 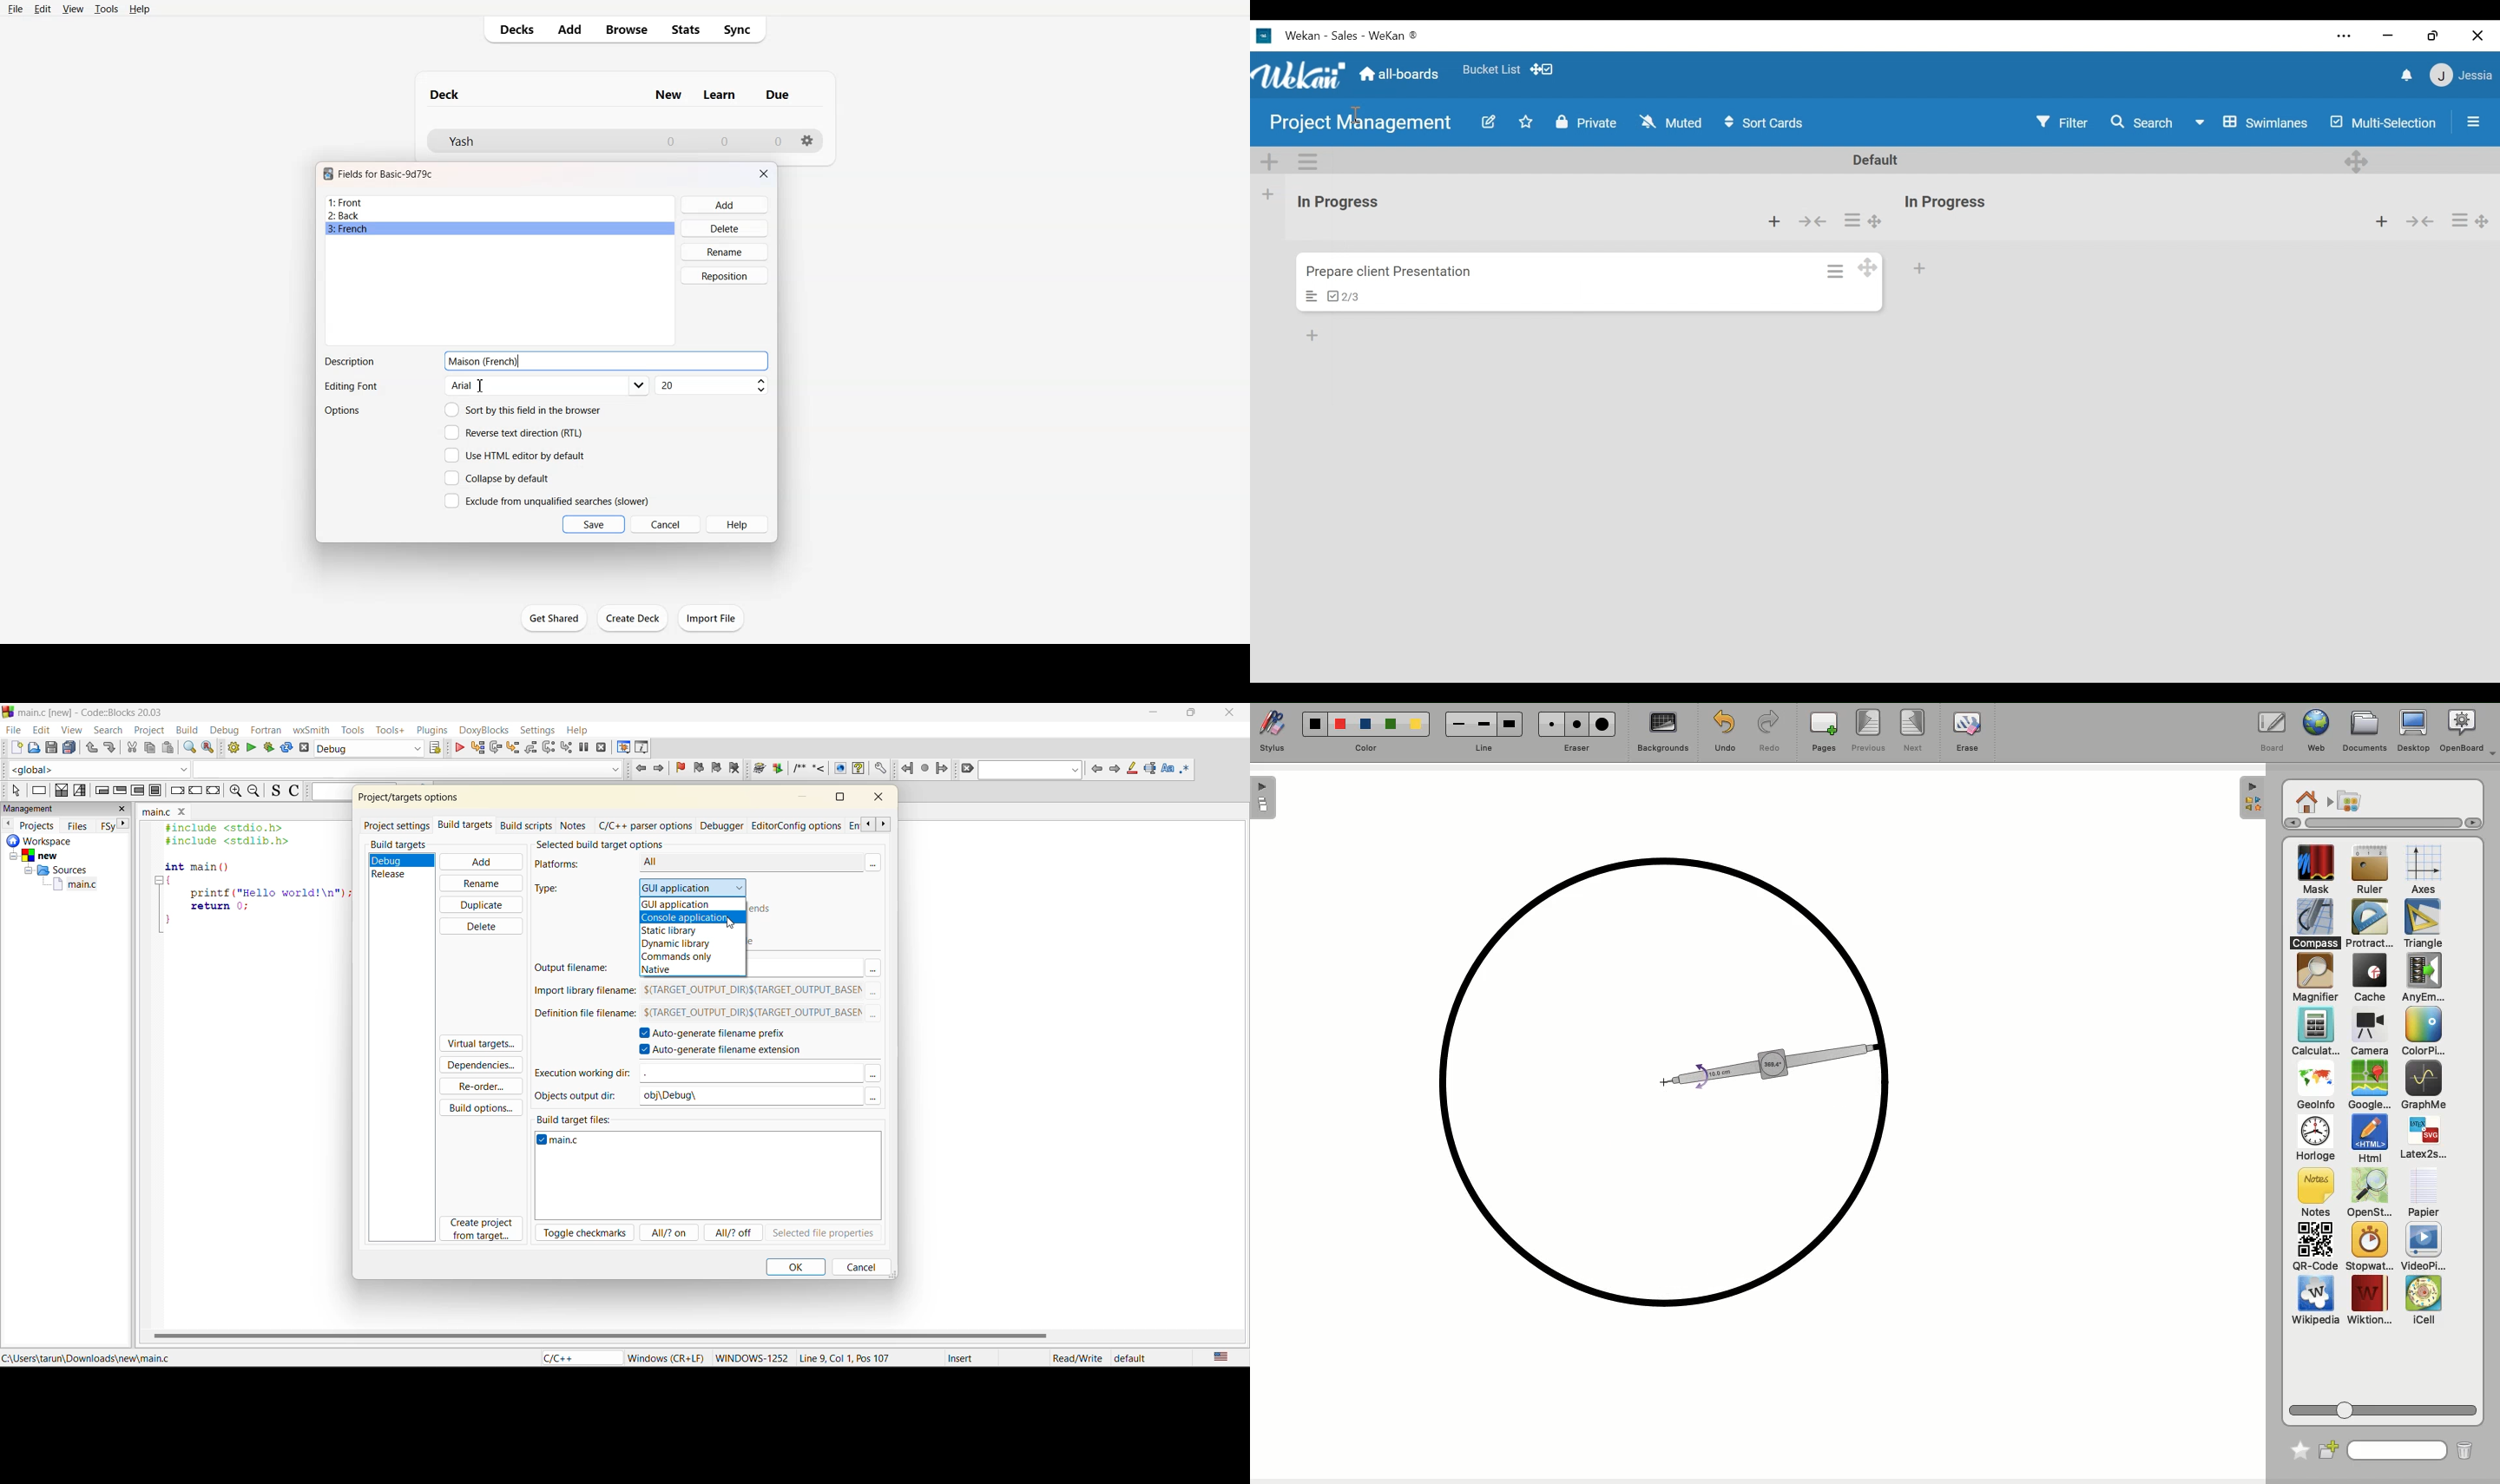 I want to click on Reposition, so click(x=725, y=276).